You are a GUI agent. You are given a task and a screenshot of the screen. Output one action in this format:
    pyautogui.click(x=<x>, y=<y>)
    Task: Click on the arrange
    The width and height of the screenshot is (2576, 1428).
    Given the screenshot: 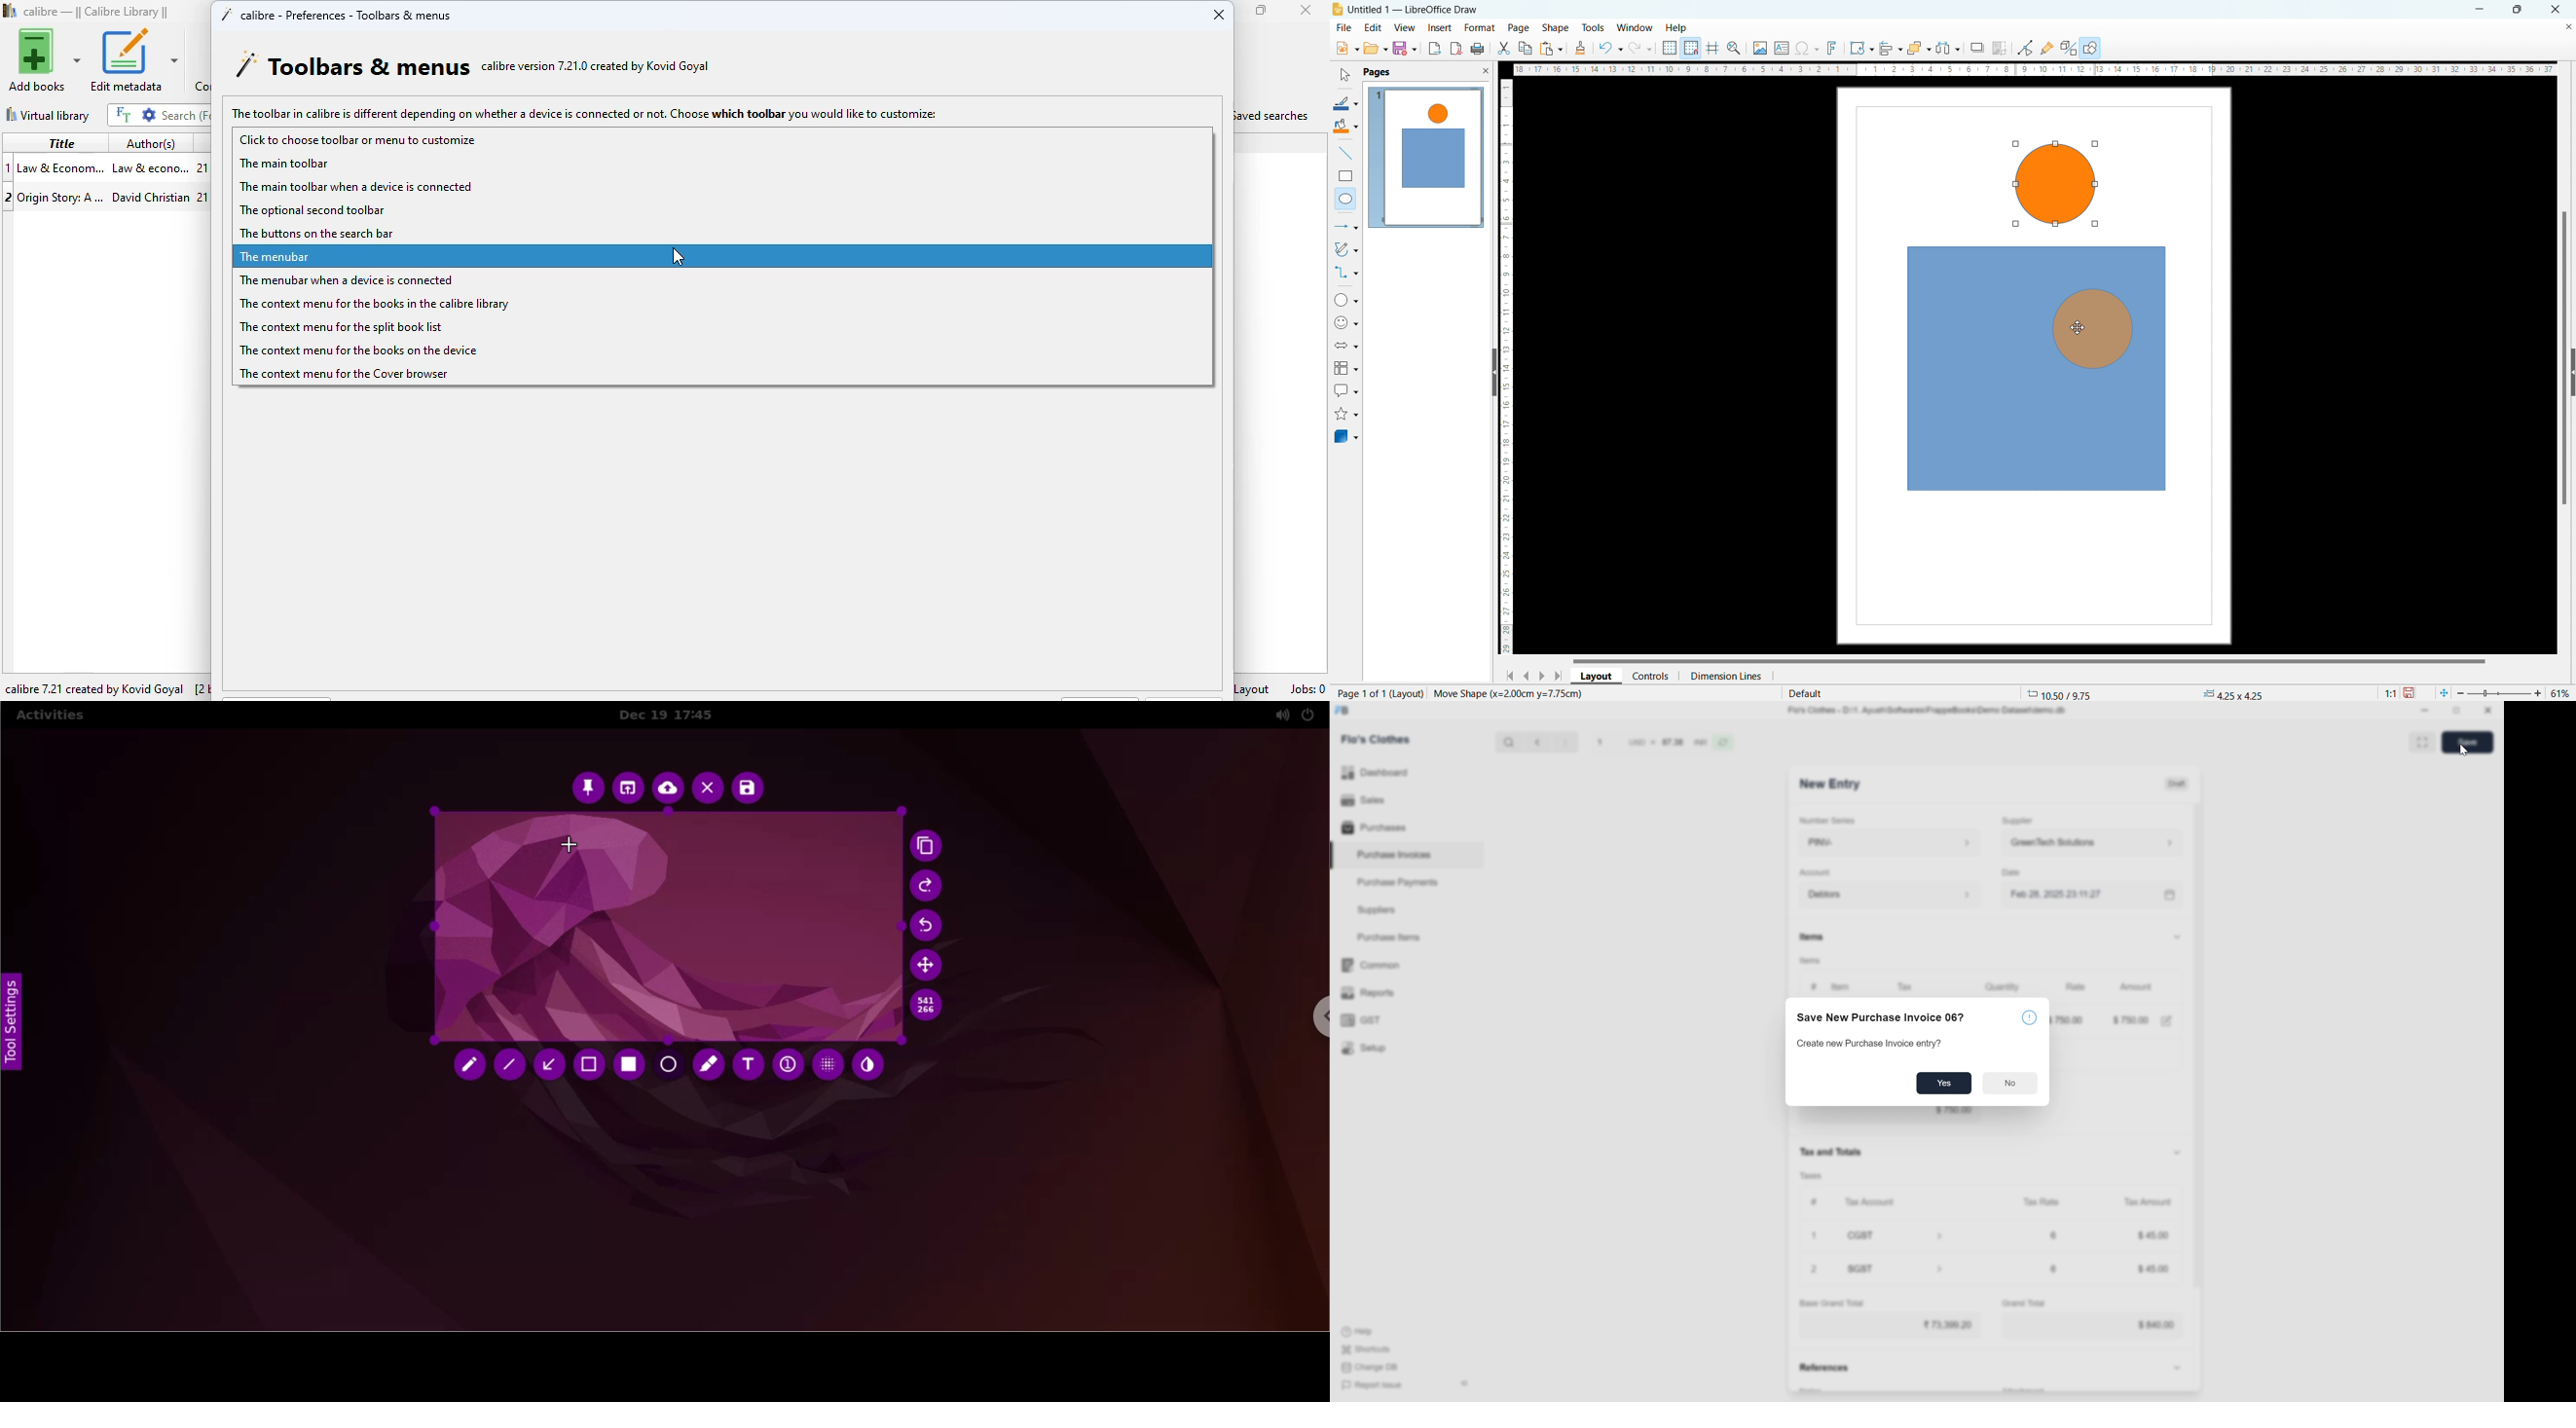 What is the action you would take?
    pyautogui.click(x=1919, y=49)
    